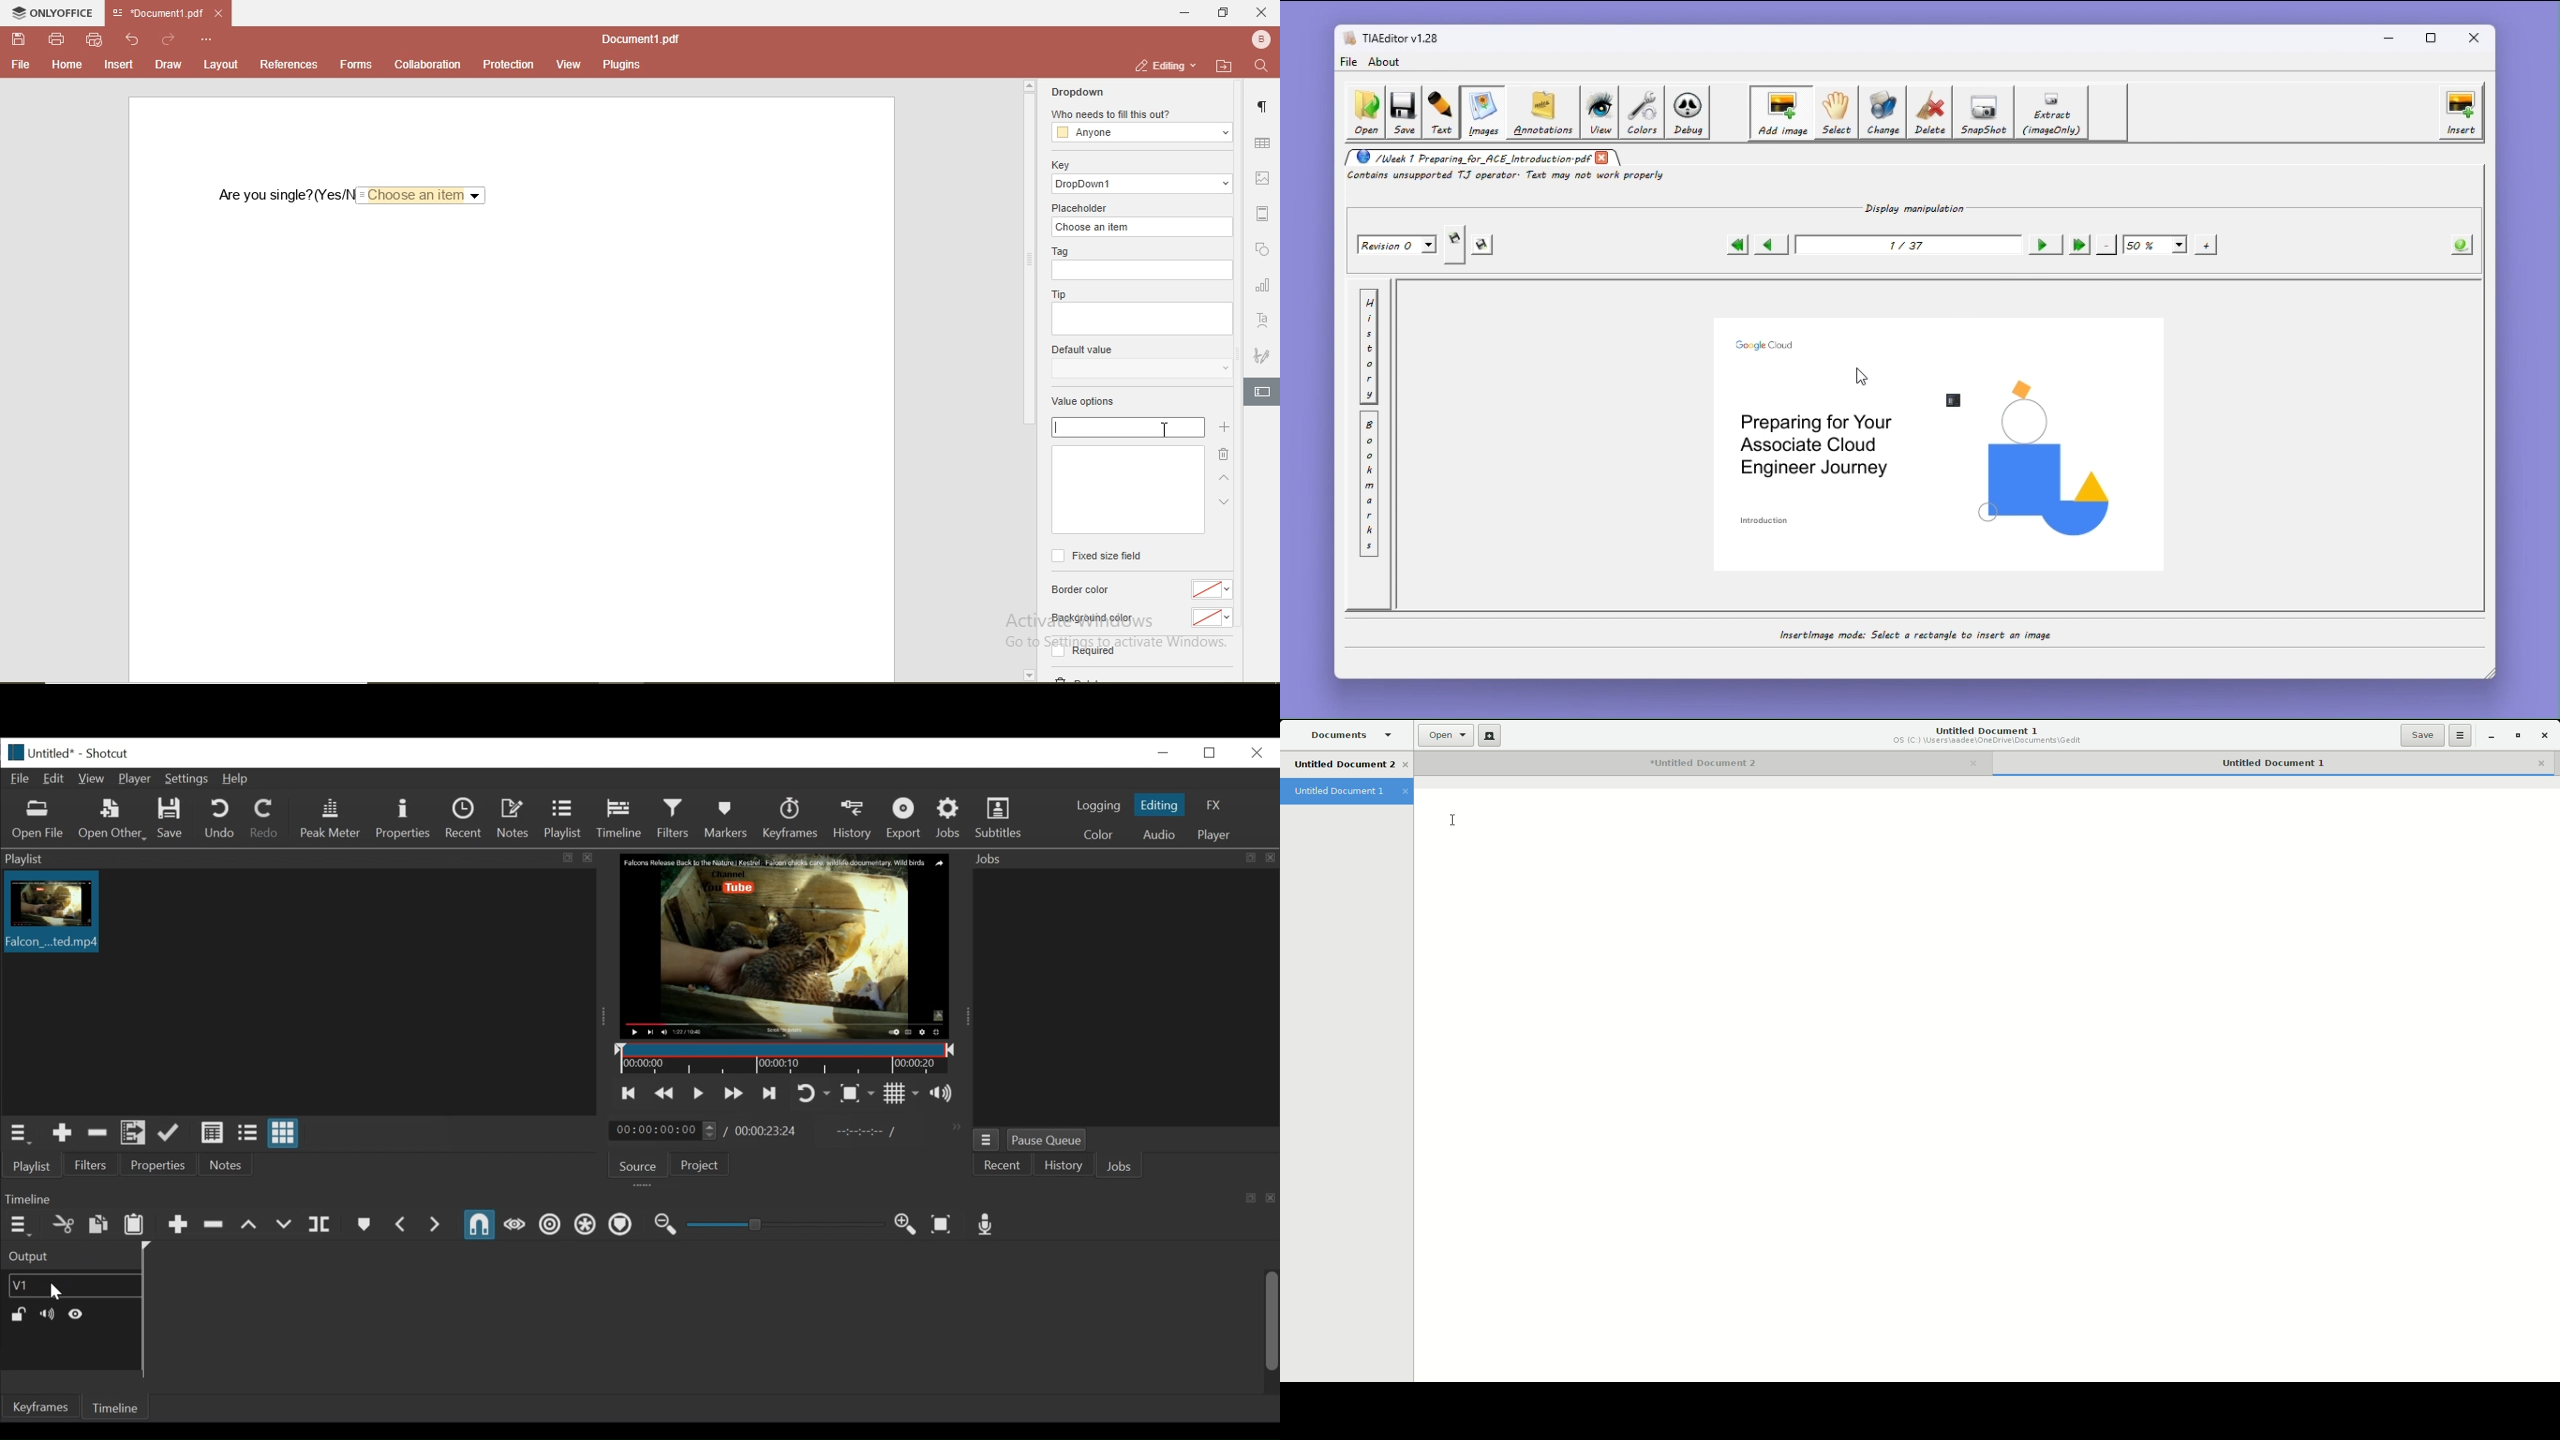 This screenshot has width=2576, height=1456. What do you see at coordinates (134, 779) in the screenshot?
I see `Player` at bounding box center [134, 779].